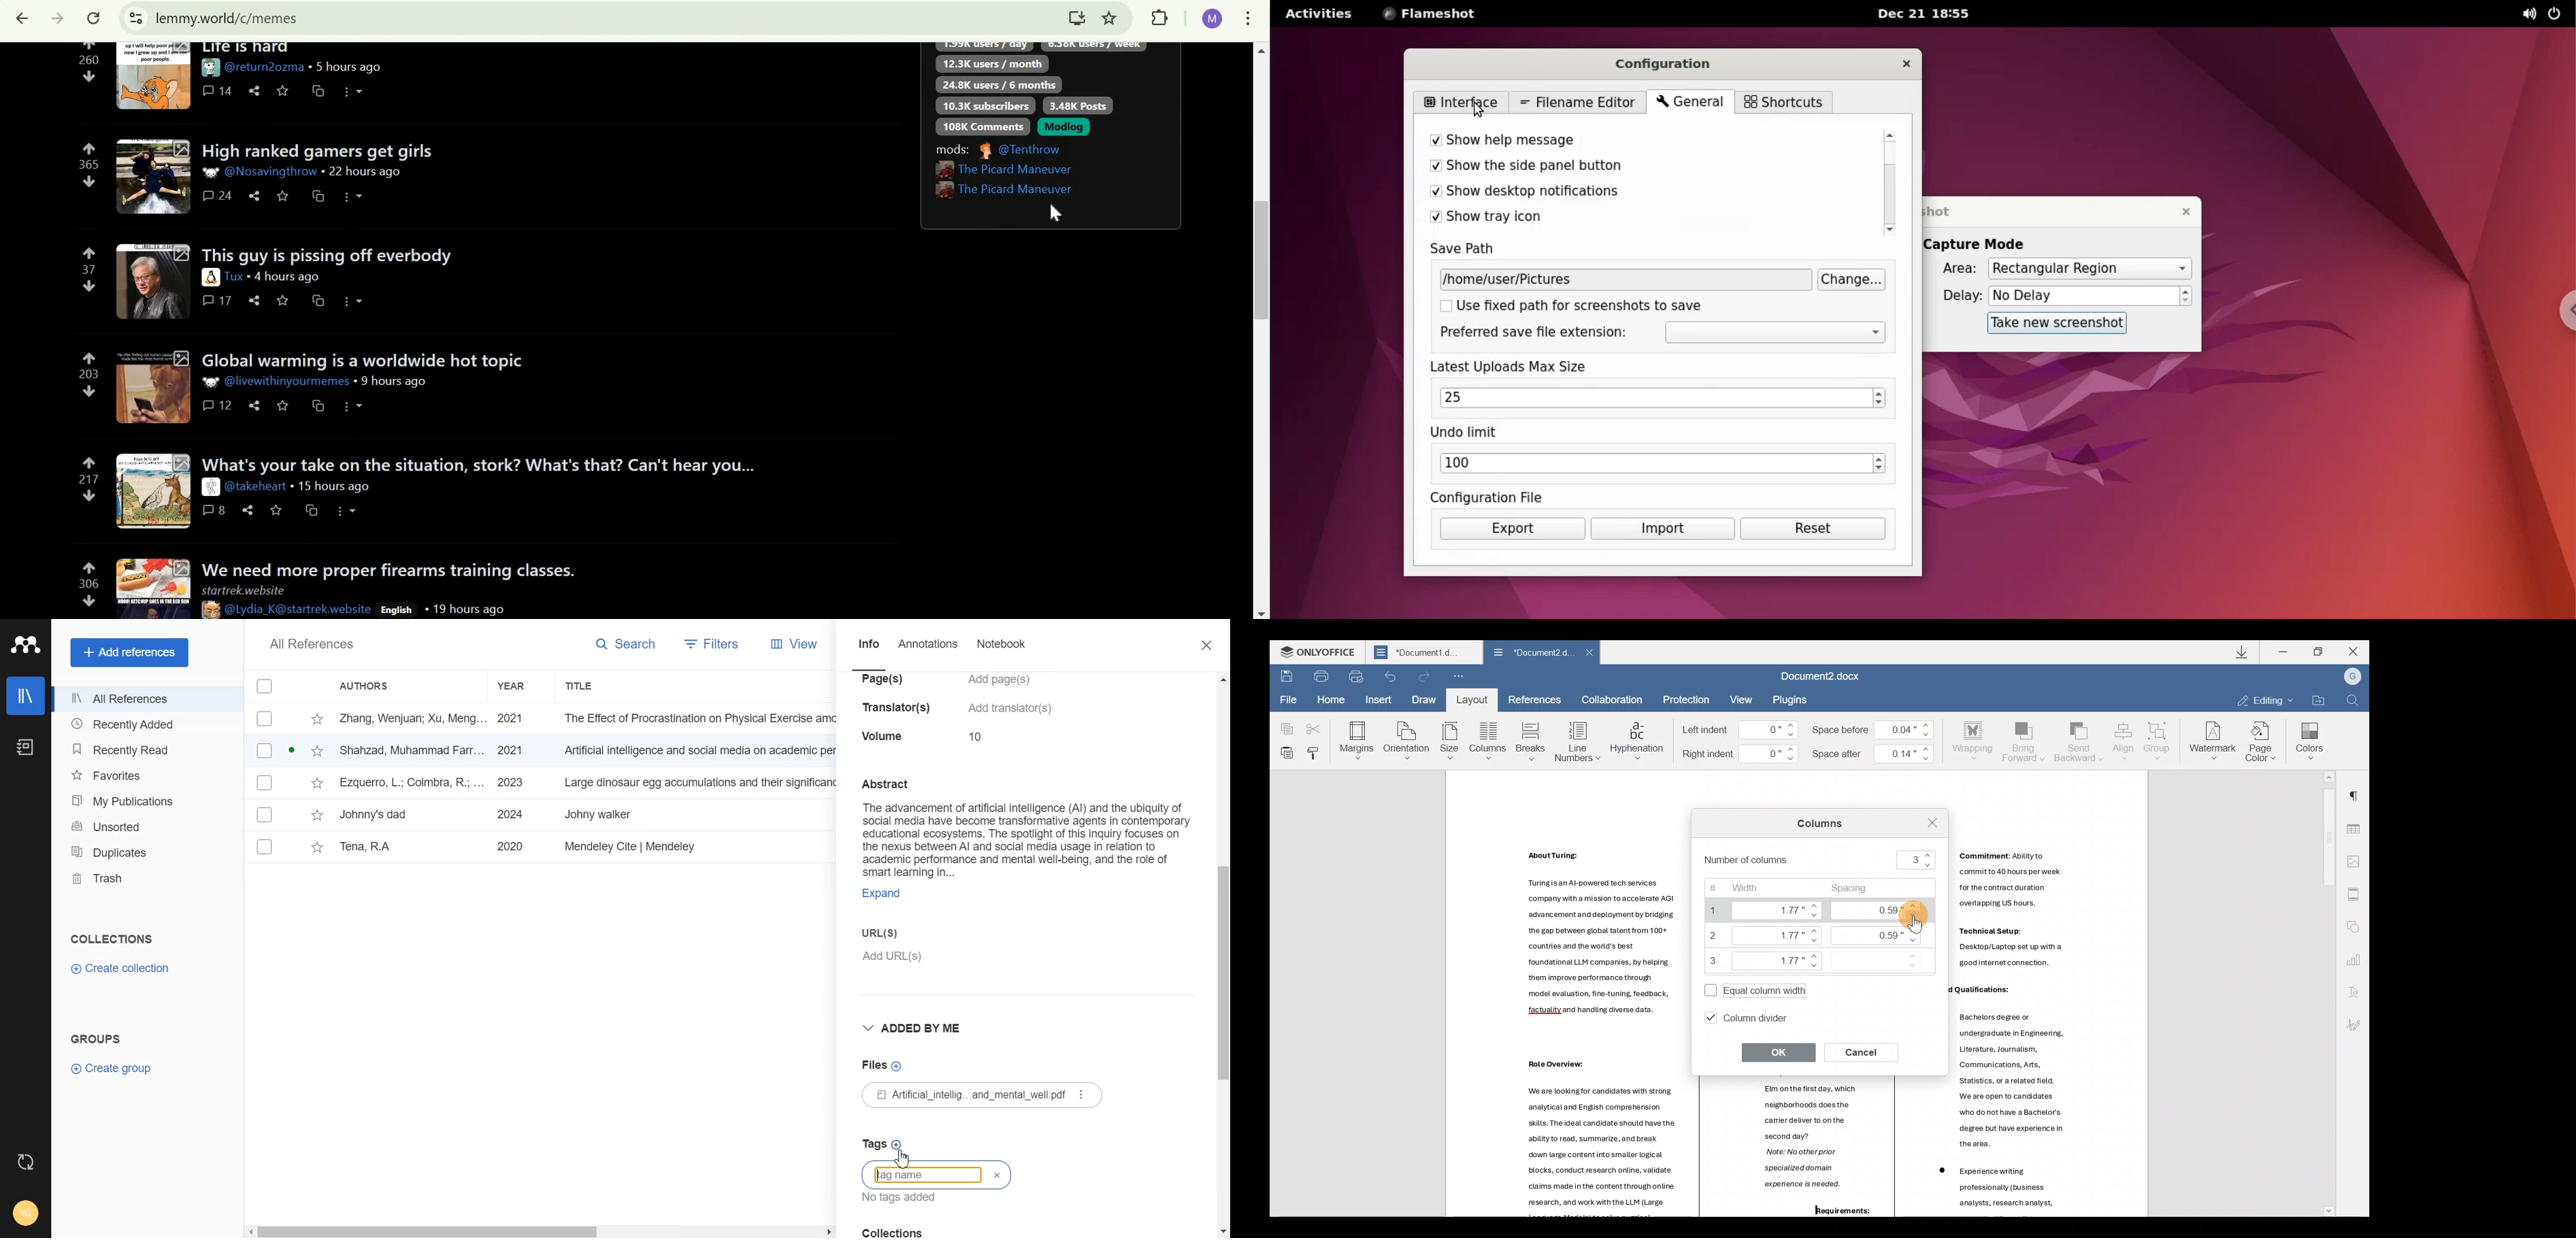 The height and width of the screenshot is (1260, 2576). I want to click on , so click(1833, 1211).